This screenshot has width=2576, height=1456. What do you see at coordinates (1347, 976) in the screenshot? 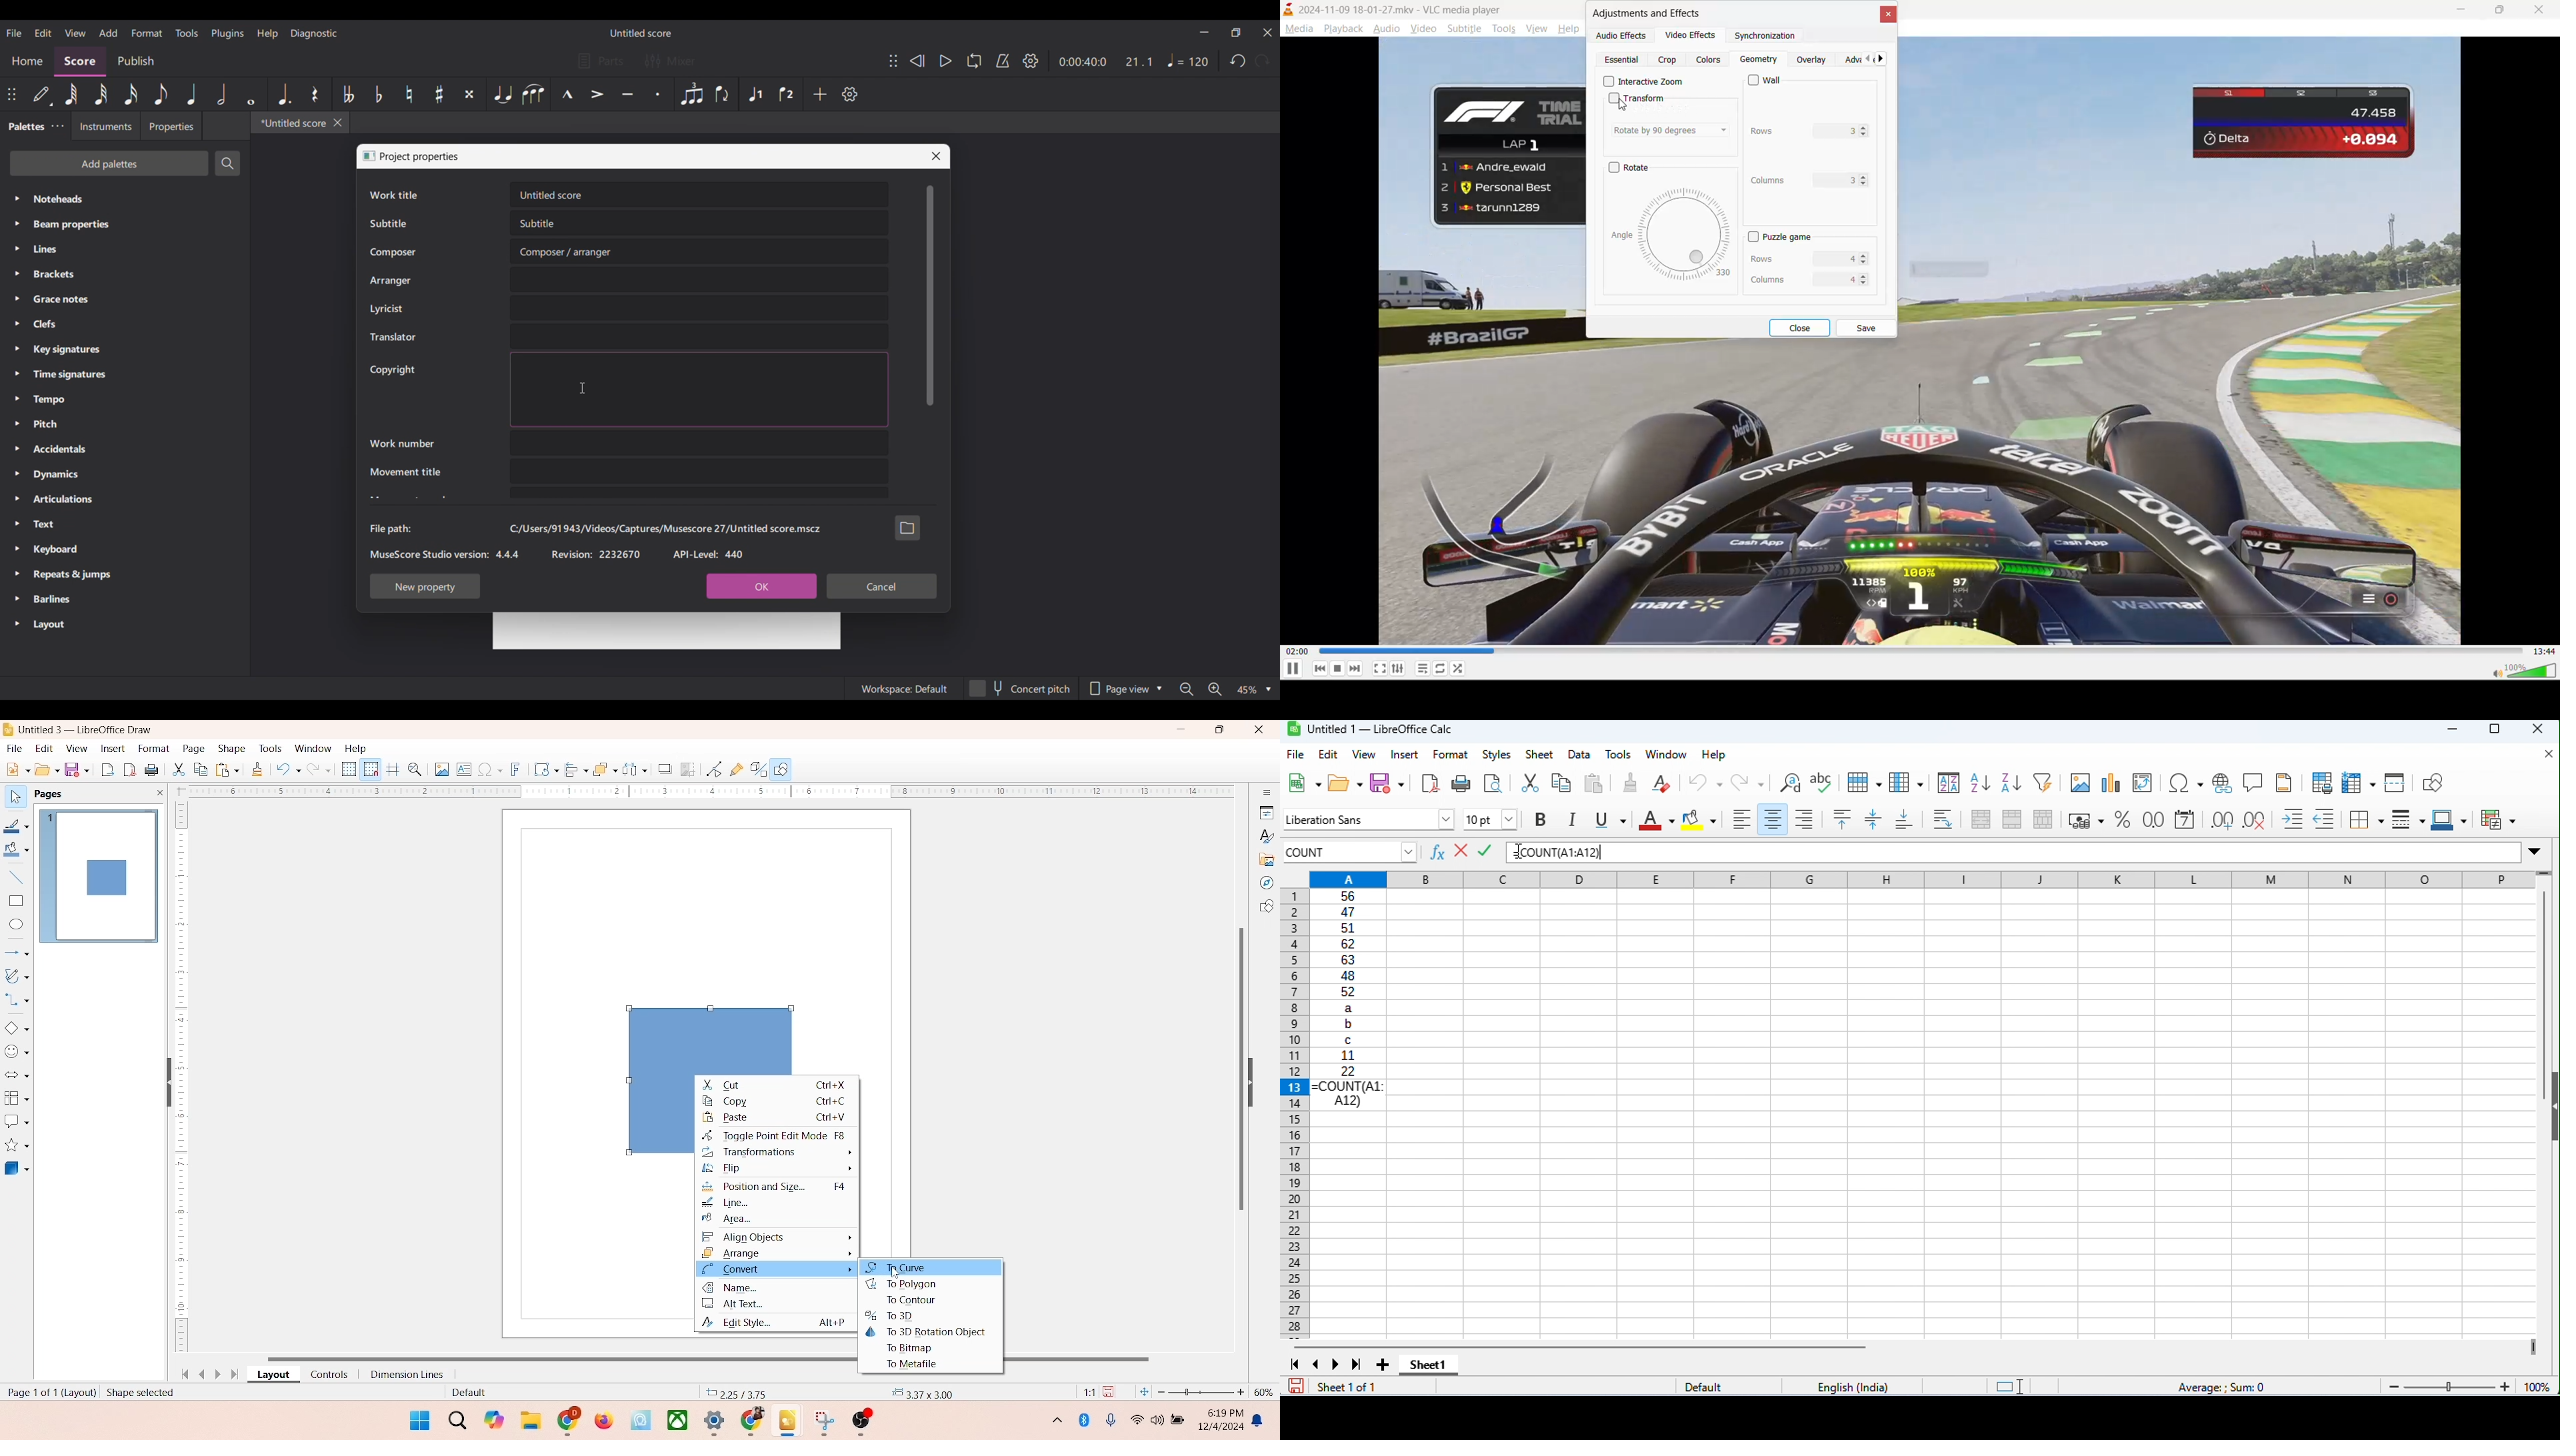
I see `48` at bounding box center [1347, 976].